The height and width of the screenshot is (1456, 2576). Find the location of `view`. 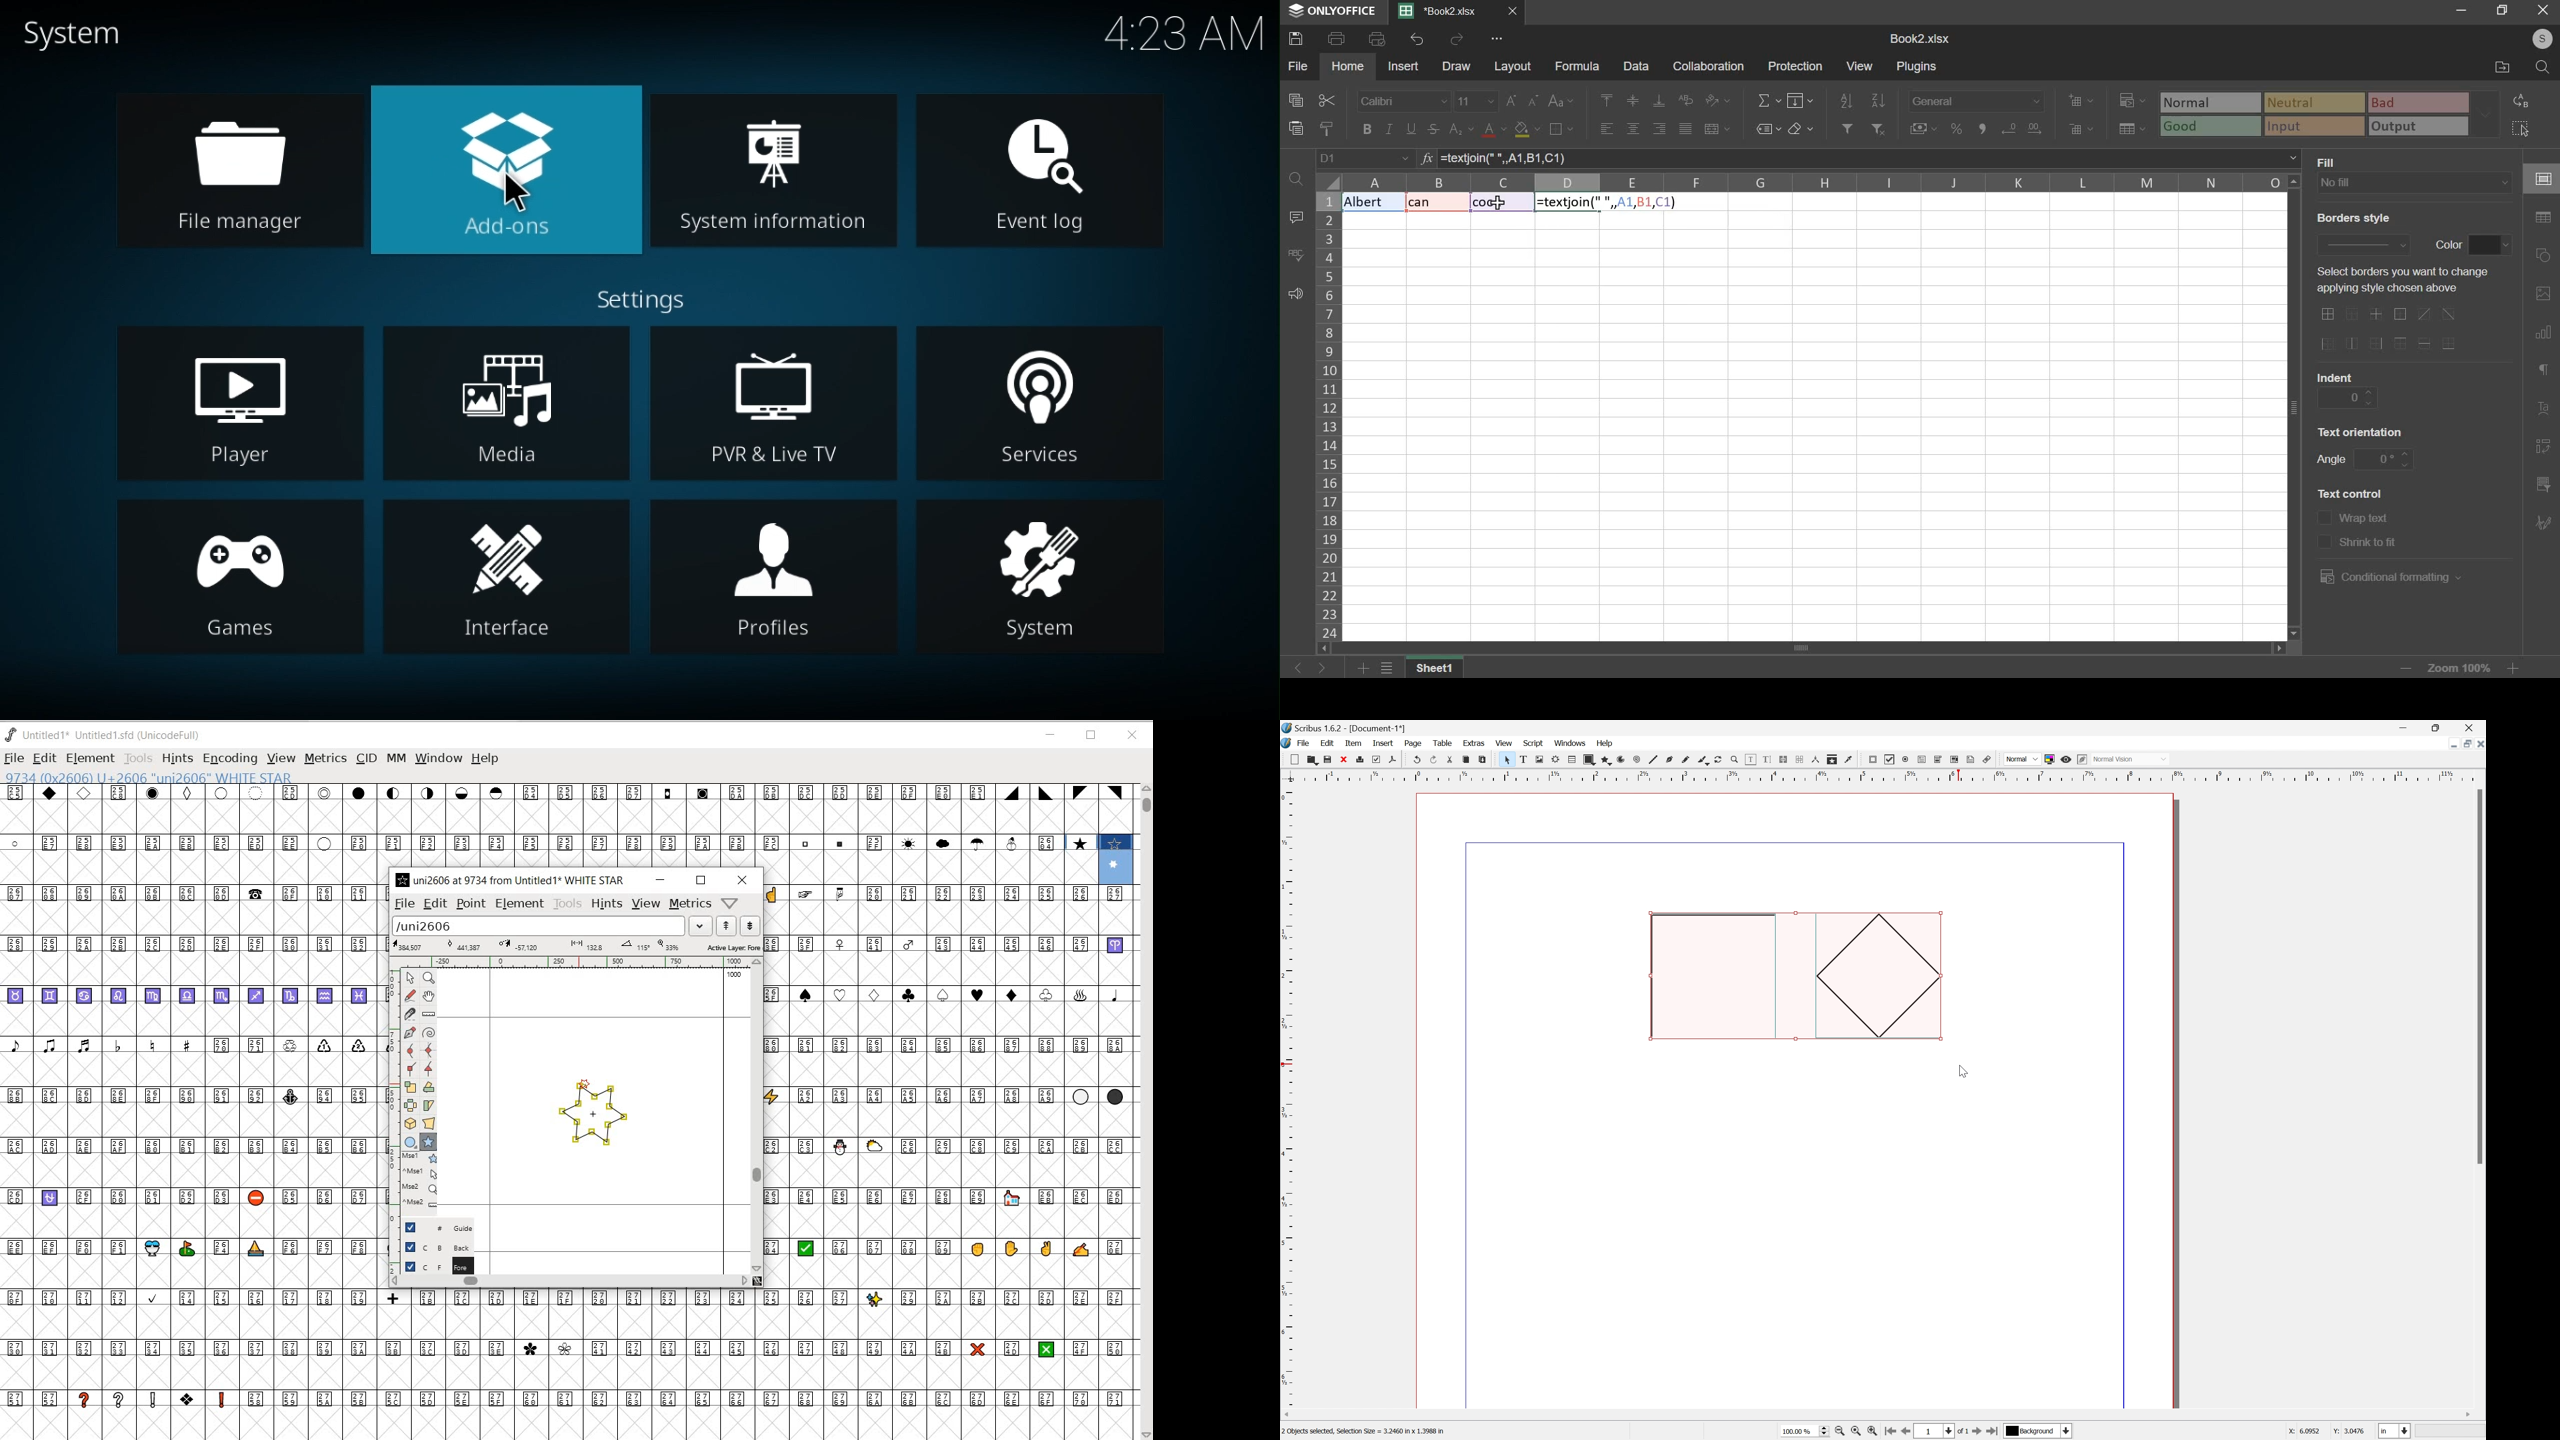

view is located at coordinates (1859, 65).